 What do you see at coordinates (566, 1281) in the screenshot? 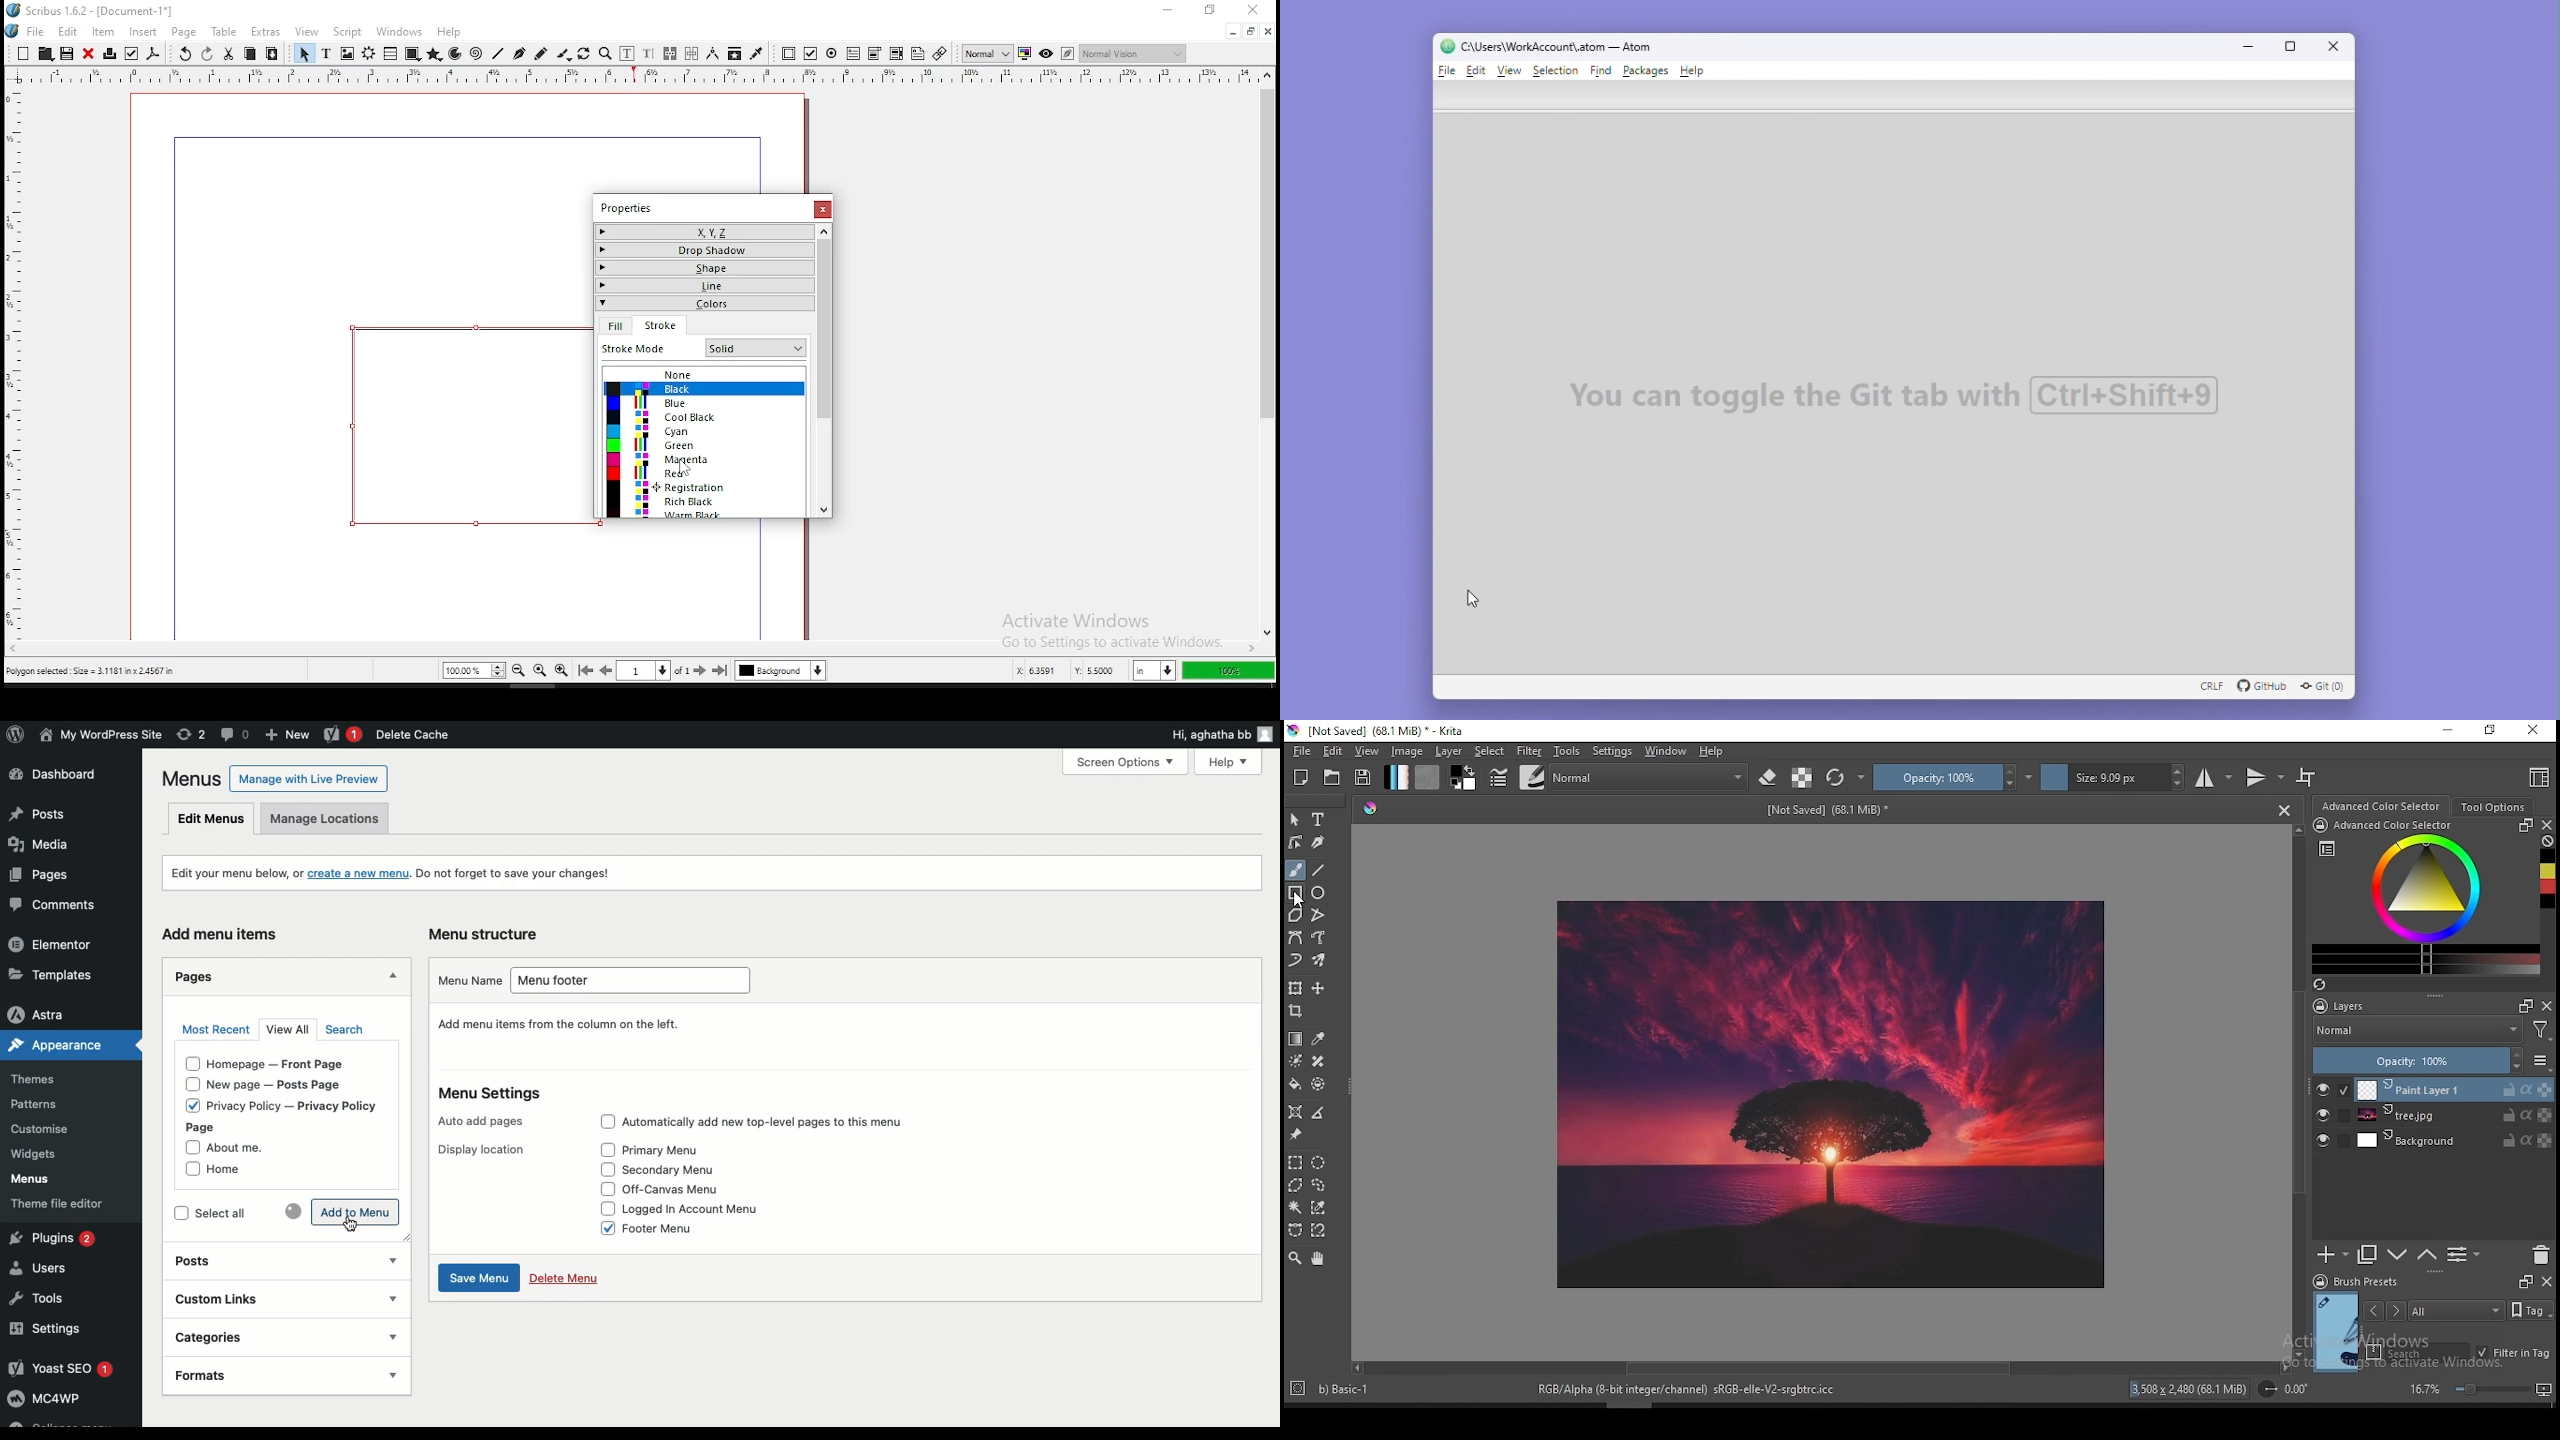
I see `Delete menu` at bounding box center [566, 1281].